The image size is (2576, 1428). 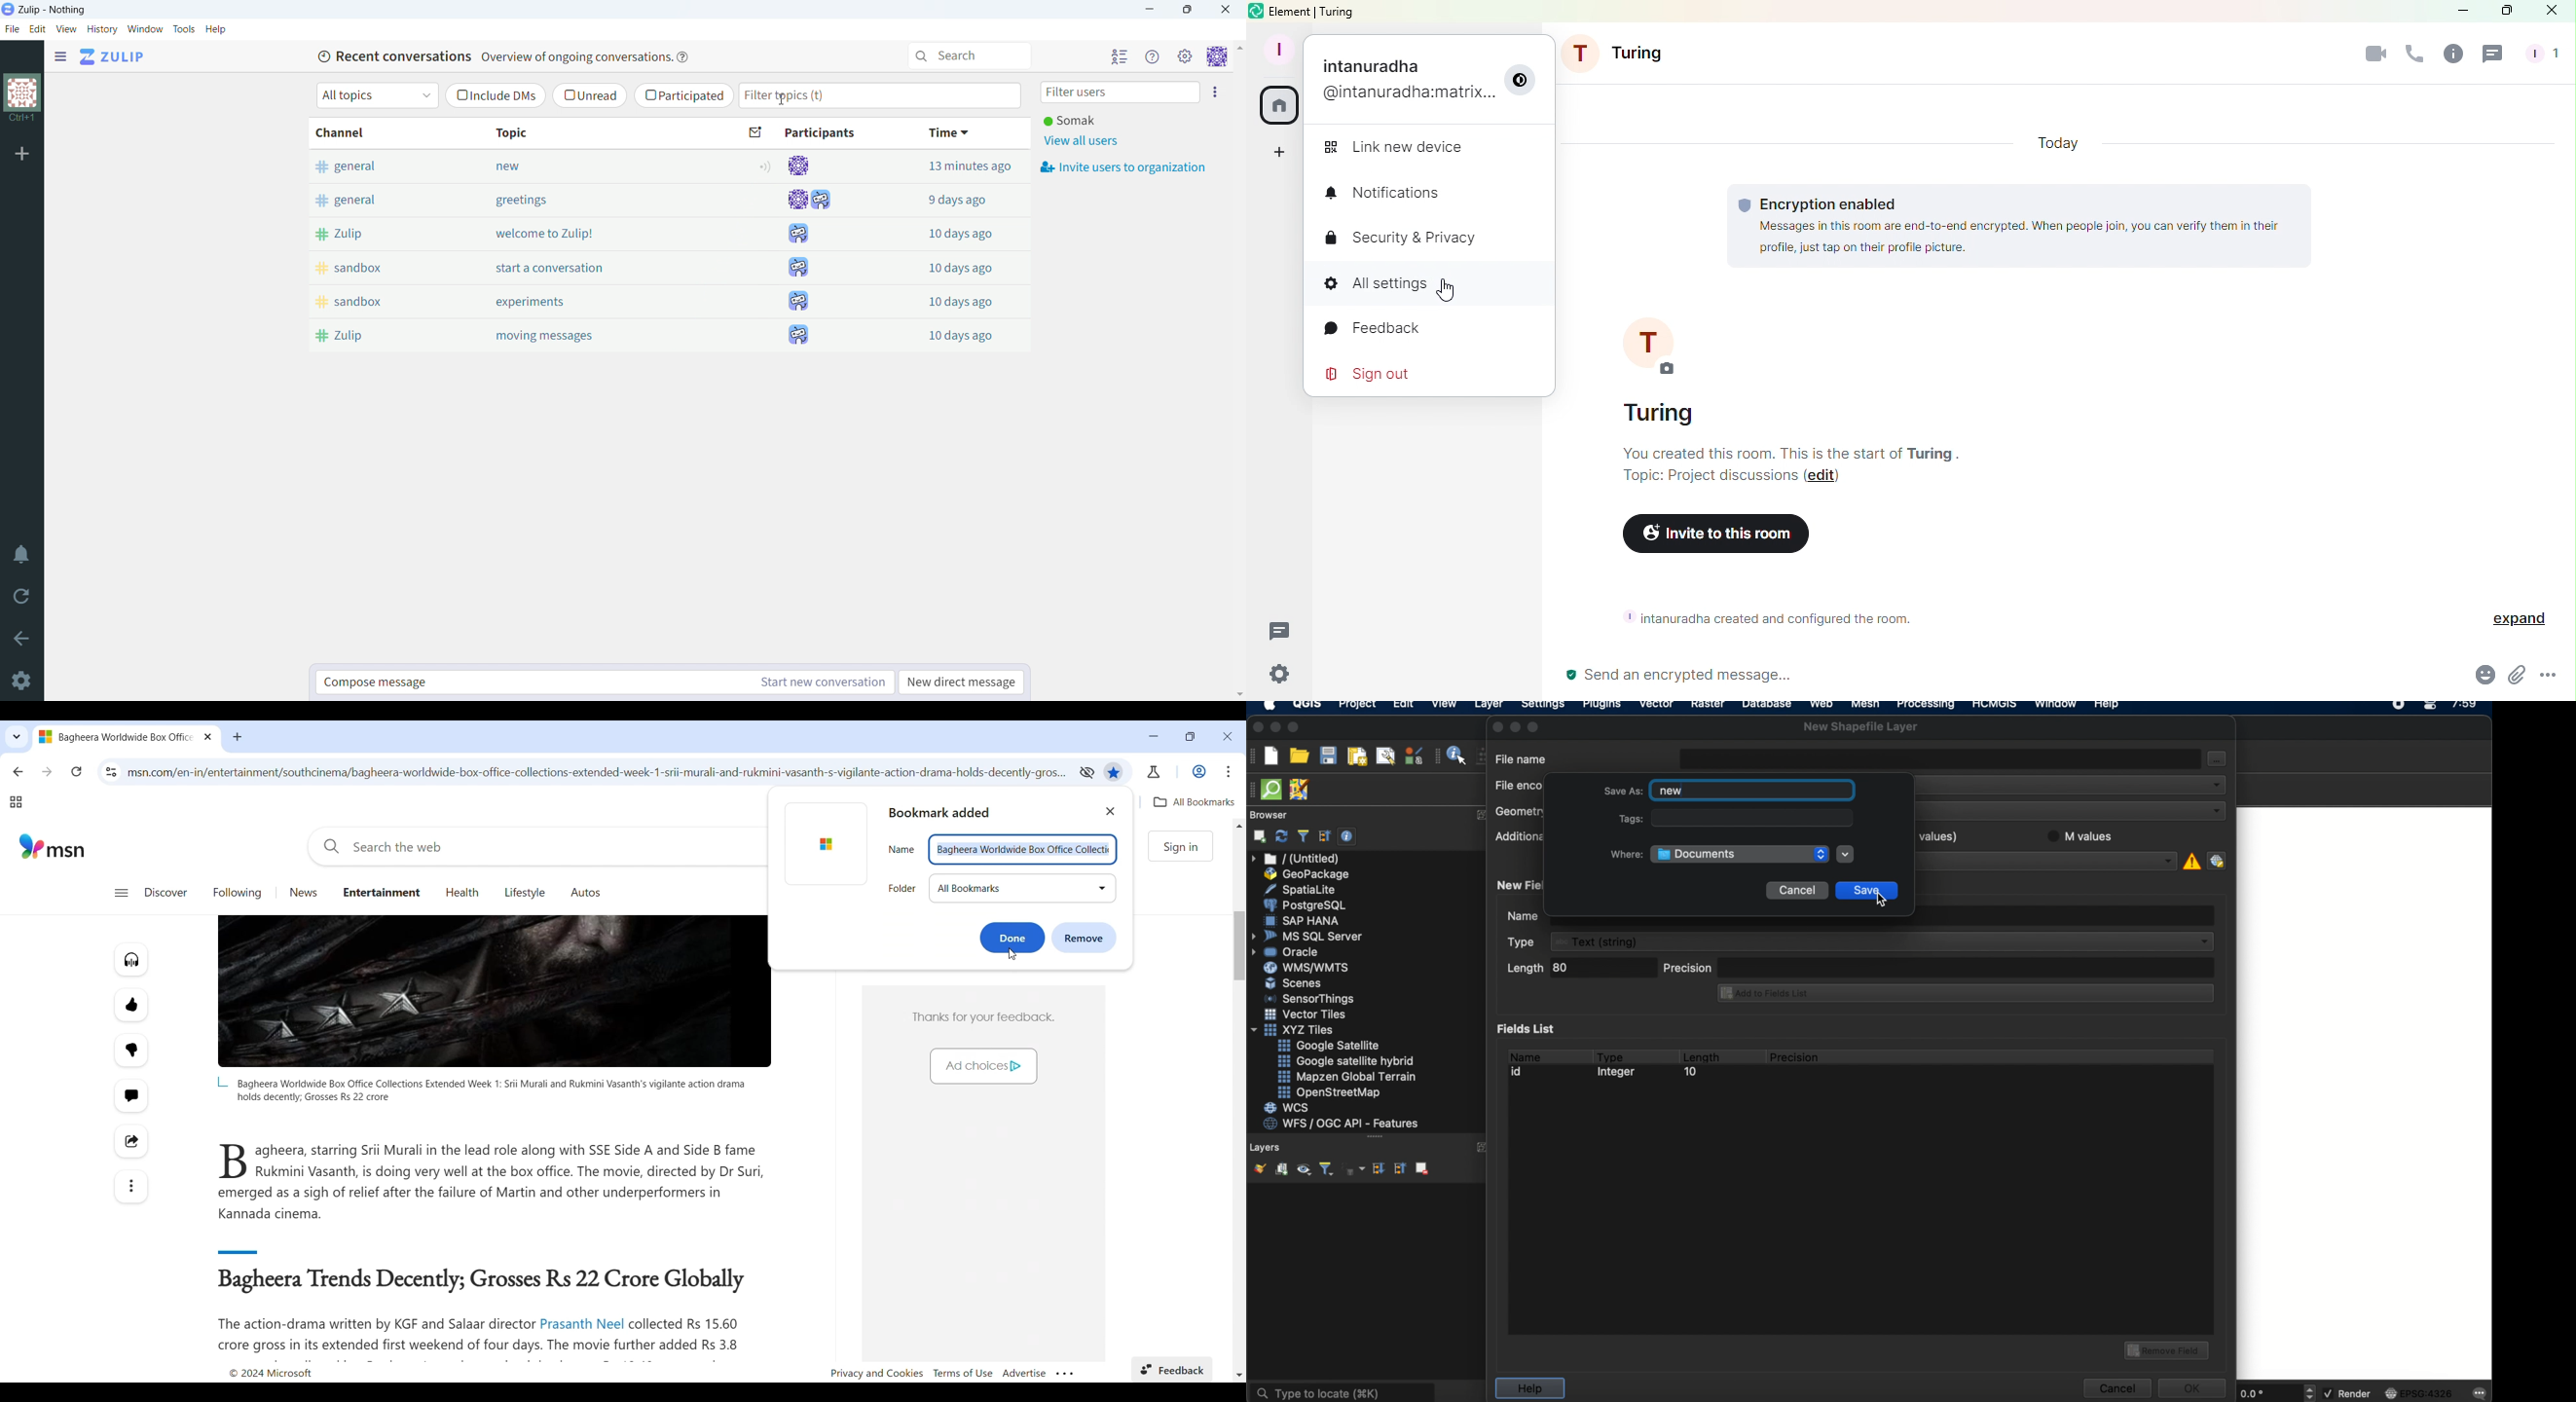 I want to click on close, so click(x=1224, y=10).